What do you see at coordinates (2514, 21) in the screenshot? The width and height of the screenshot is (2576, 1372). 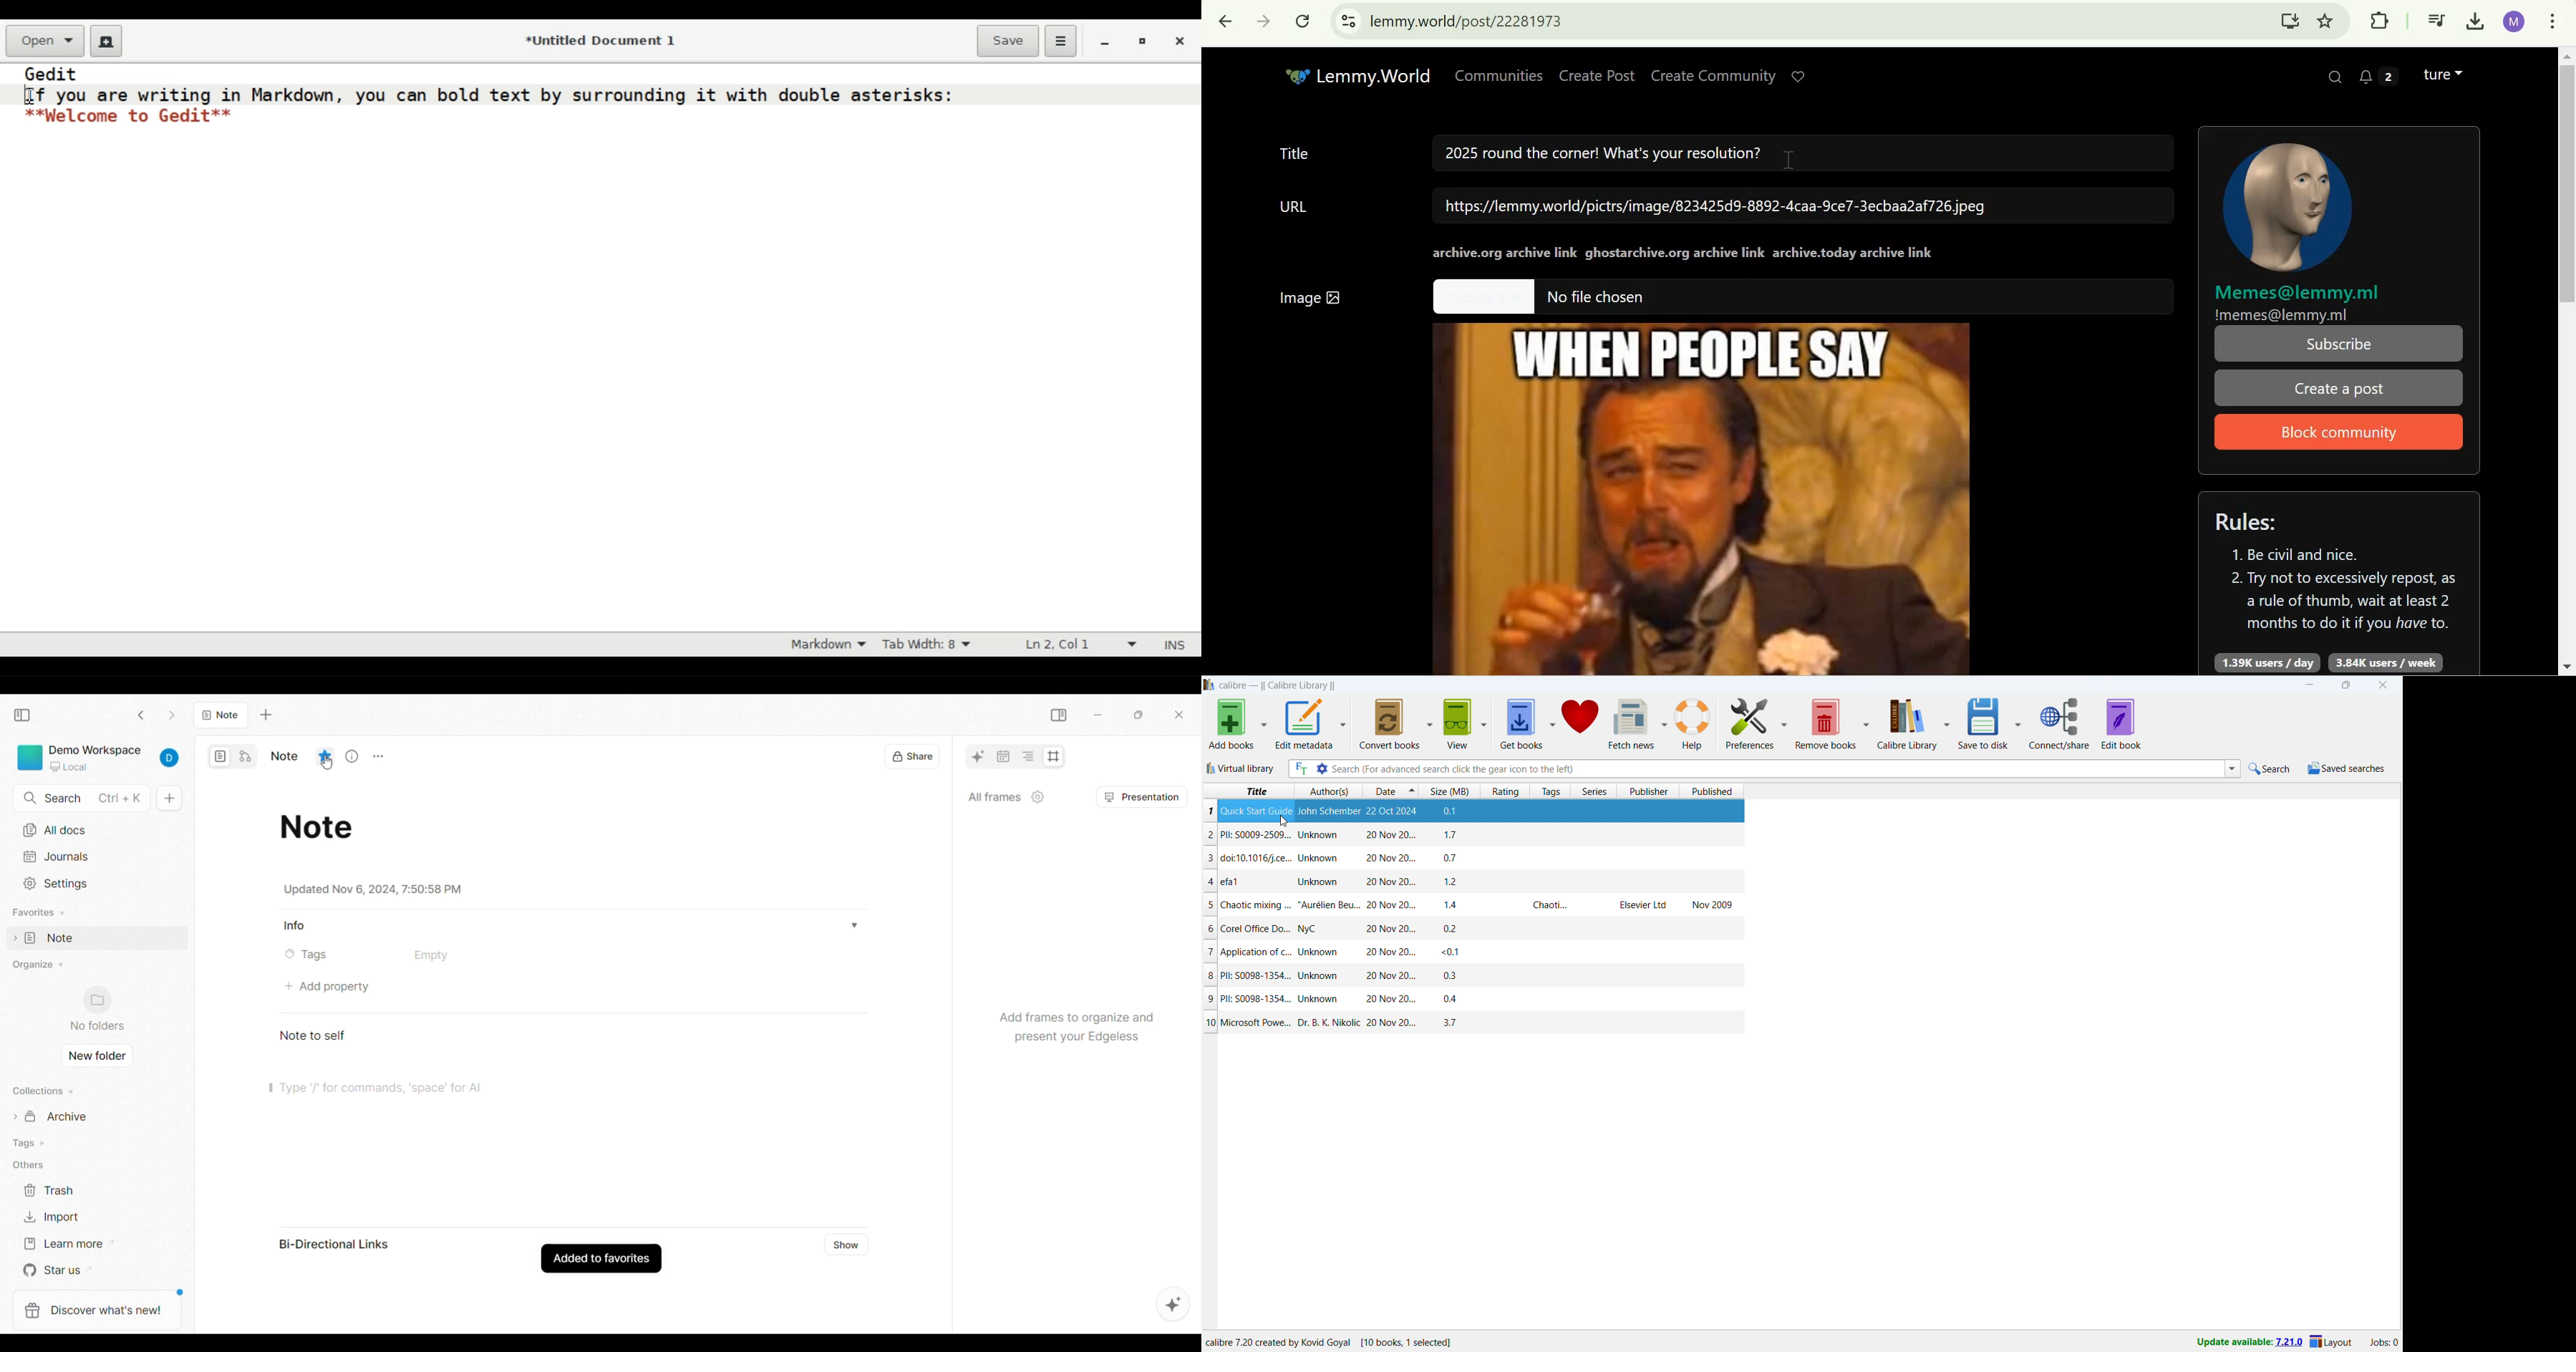 I see `Google account` at bounding box center [2514, 21].